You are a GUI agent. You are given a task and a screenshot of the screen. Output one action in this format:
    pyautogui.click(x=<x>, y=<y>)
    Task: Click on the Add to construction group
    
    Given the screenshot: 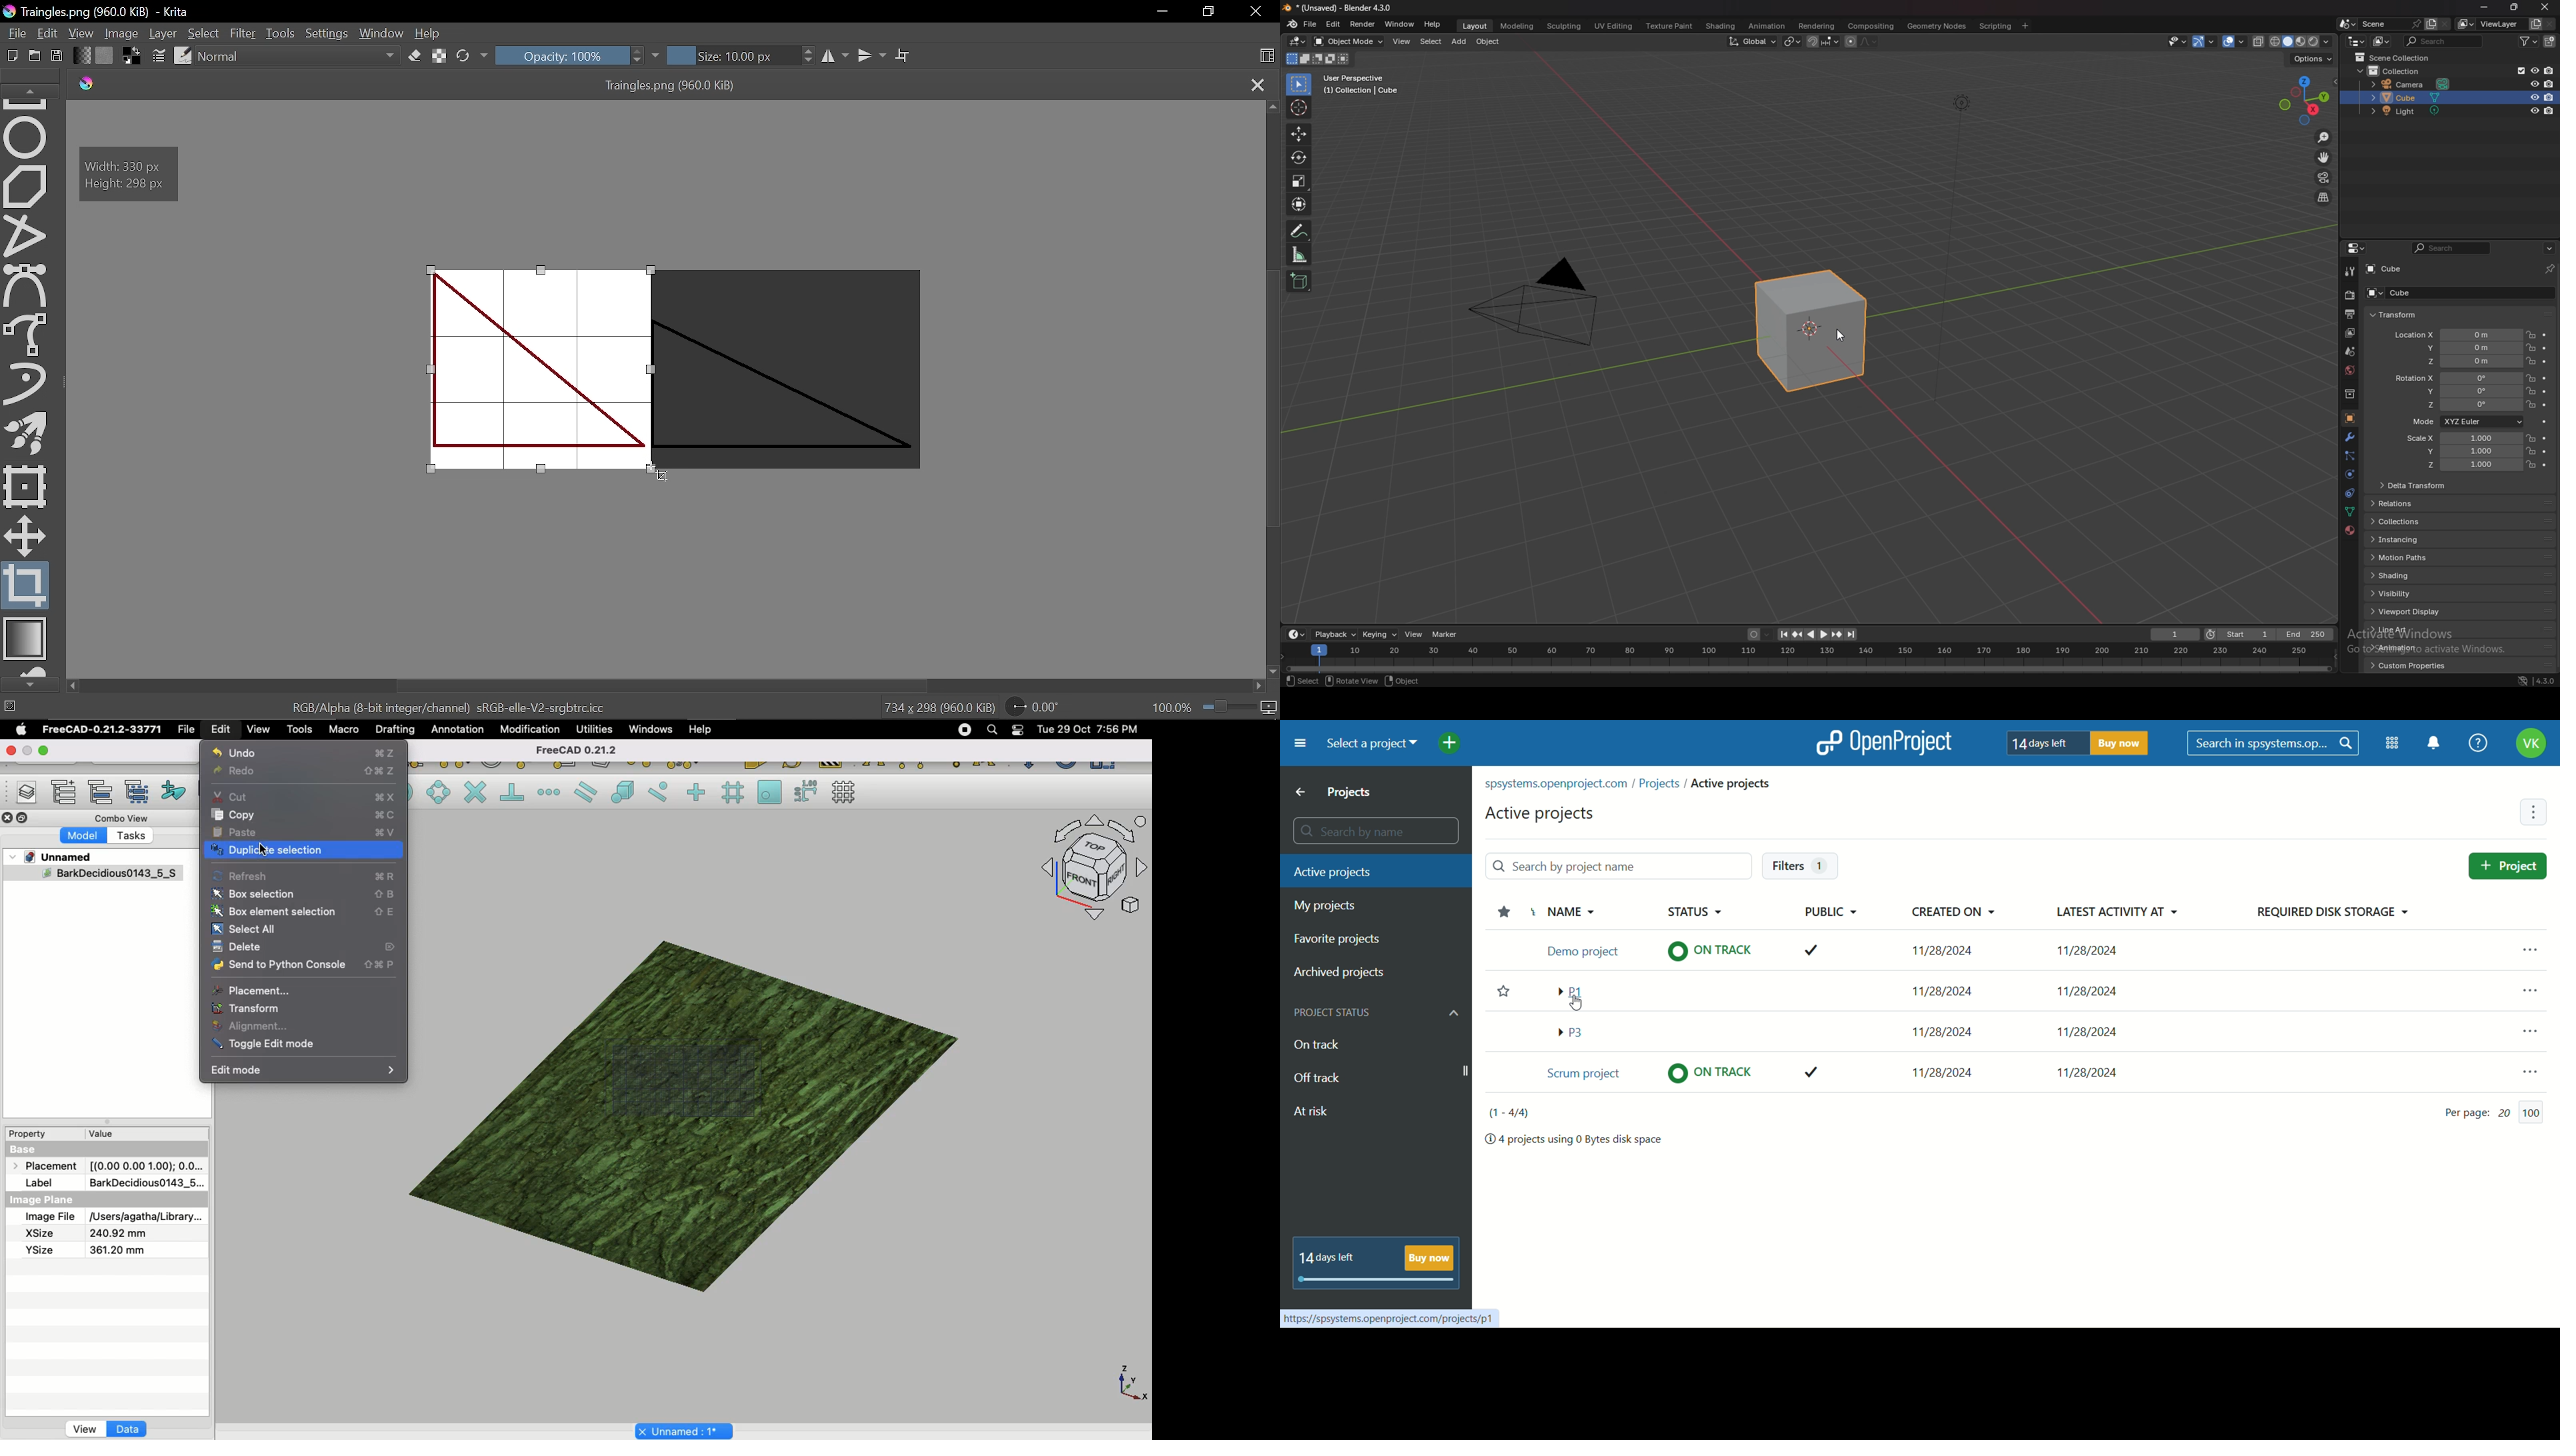 What is the action you would take?
    pyautogui.click(x=174, y=790)
    